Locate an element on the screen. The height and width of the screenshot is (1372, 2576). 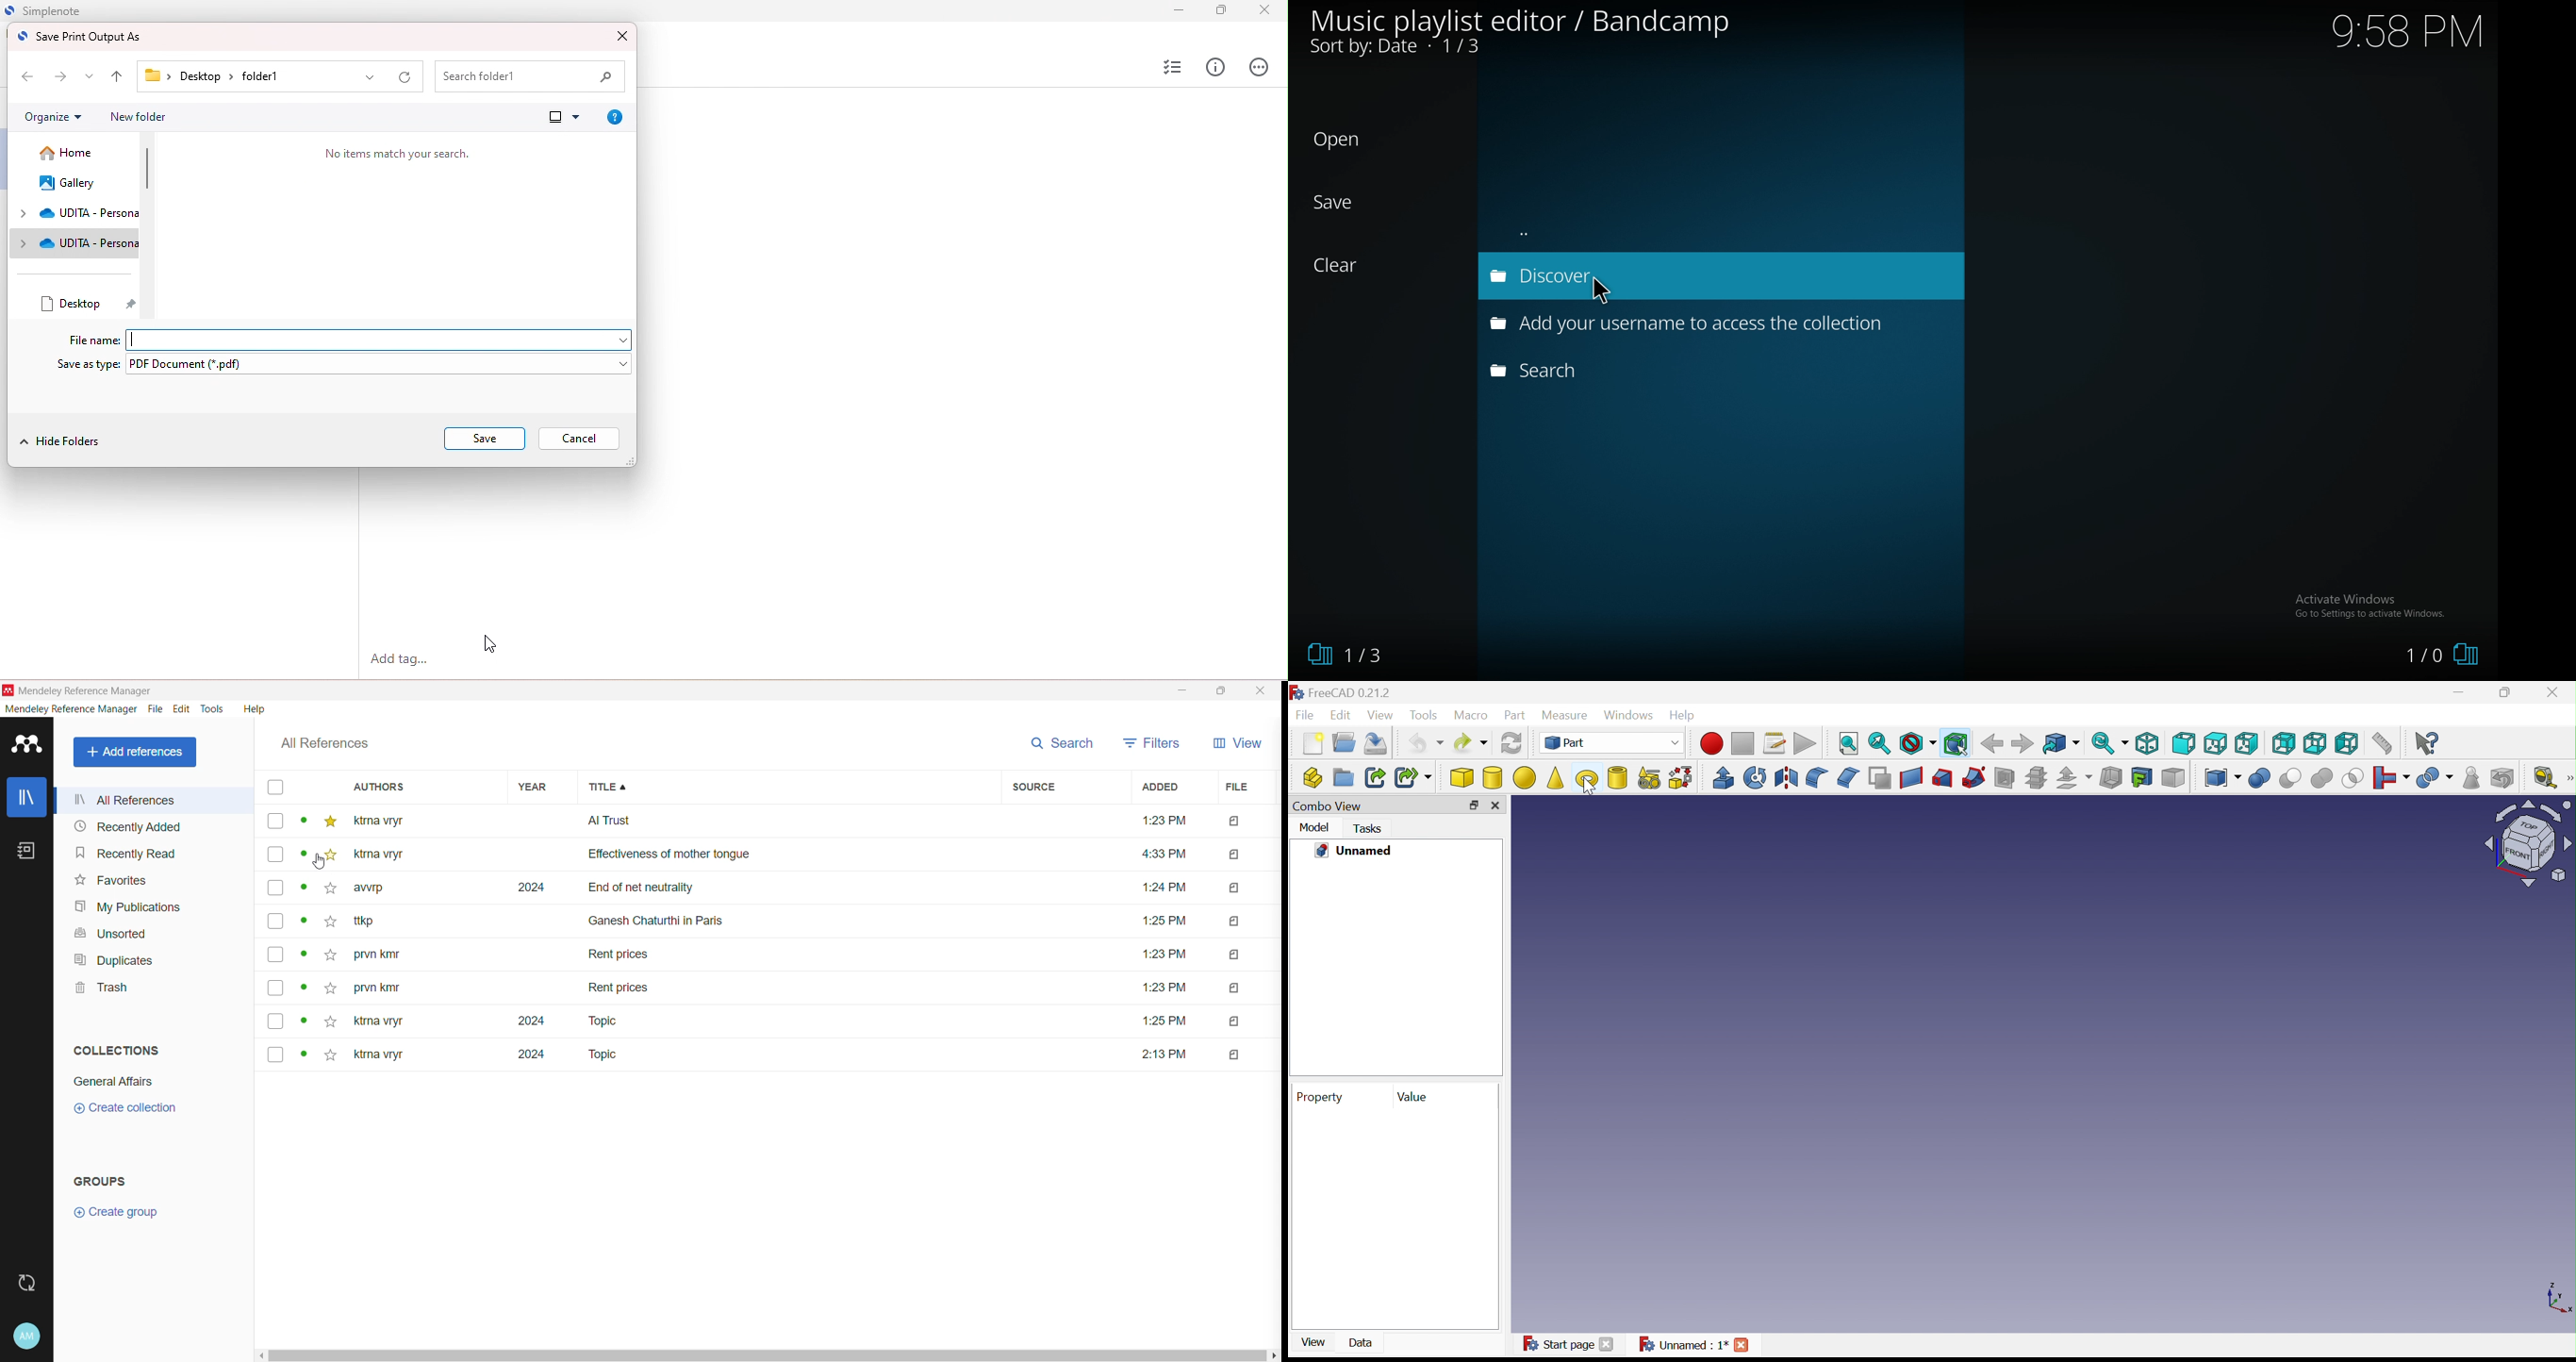
dot  is located at coordinates (300, 1056).